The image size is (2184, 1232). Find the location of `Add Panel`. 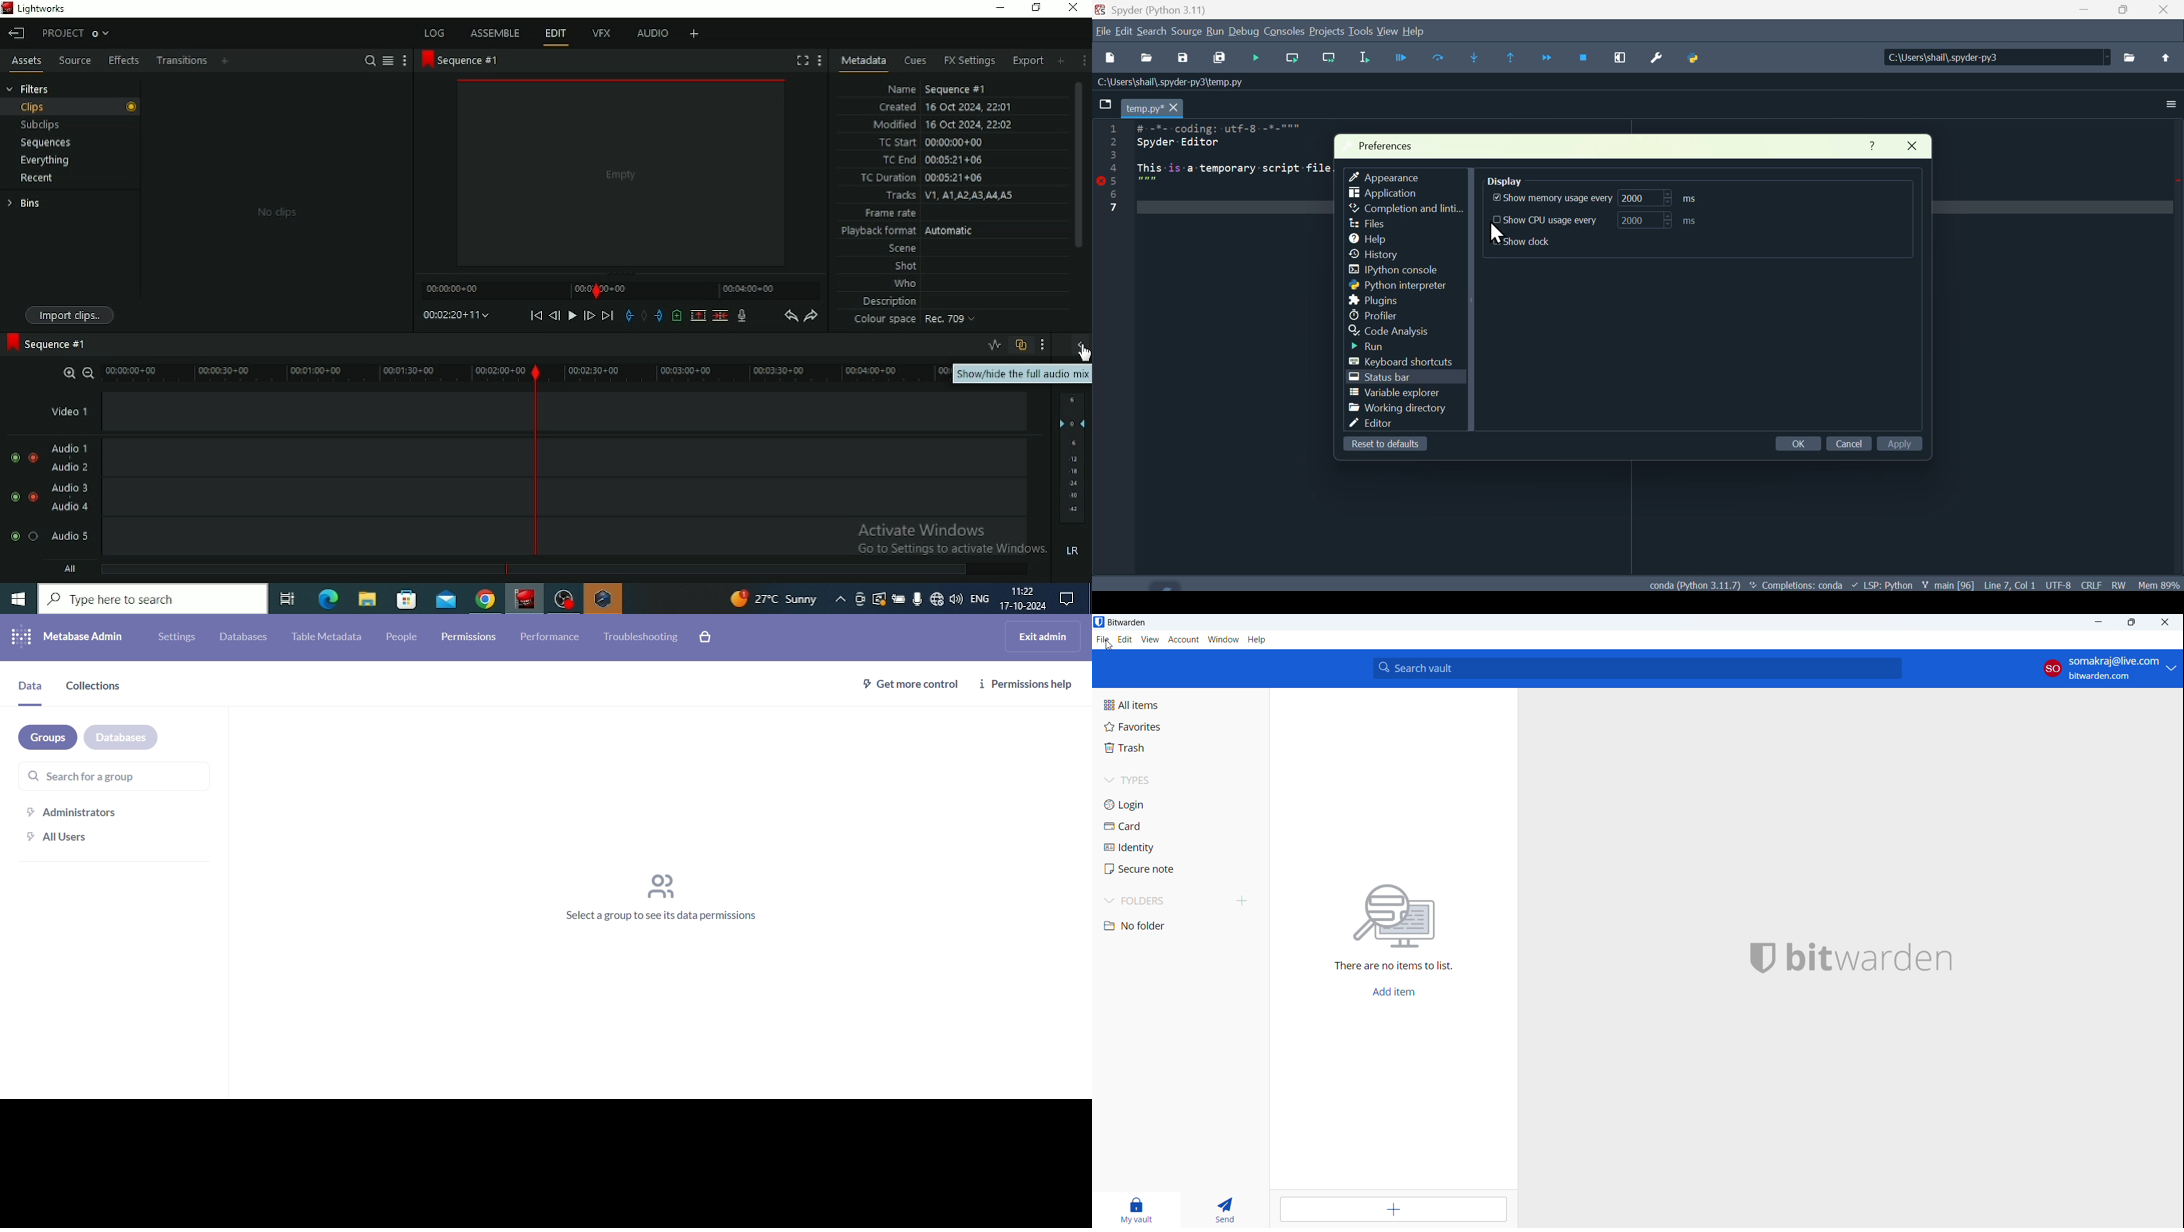

Add Panel is located at coordinates (1061, 61).